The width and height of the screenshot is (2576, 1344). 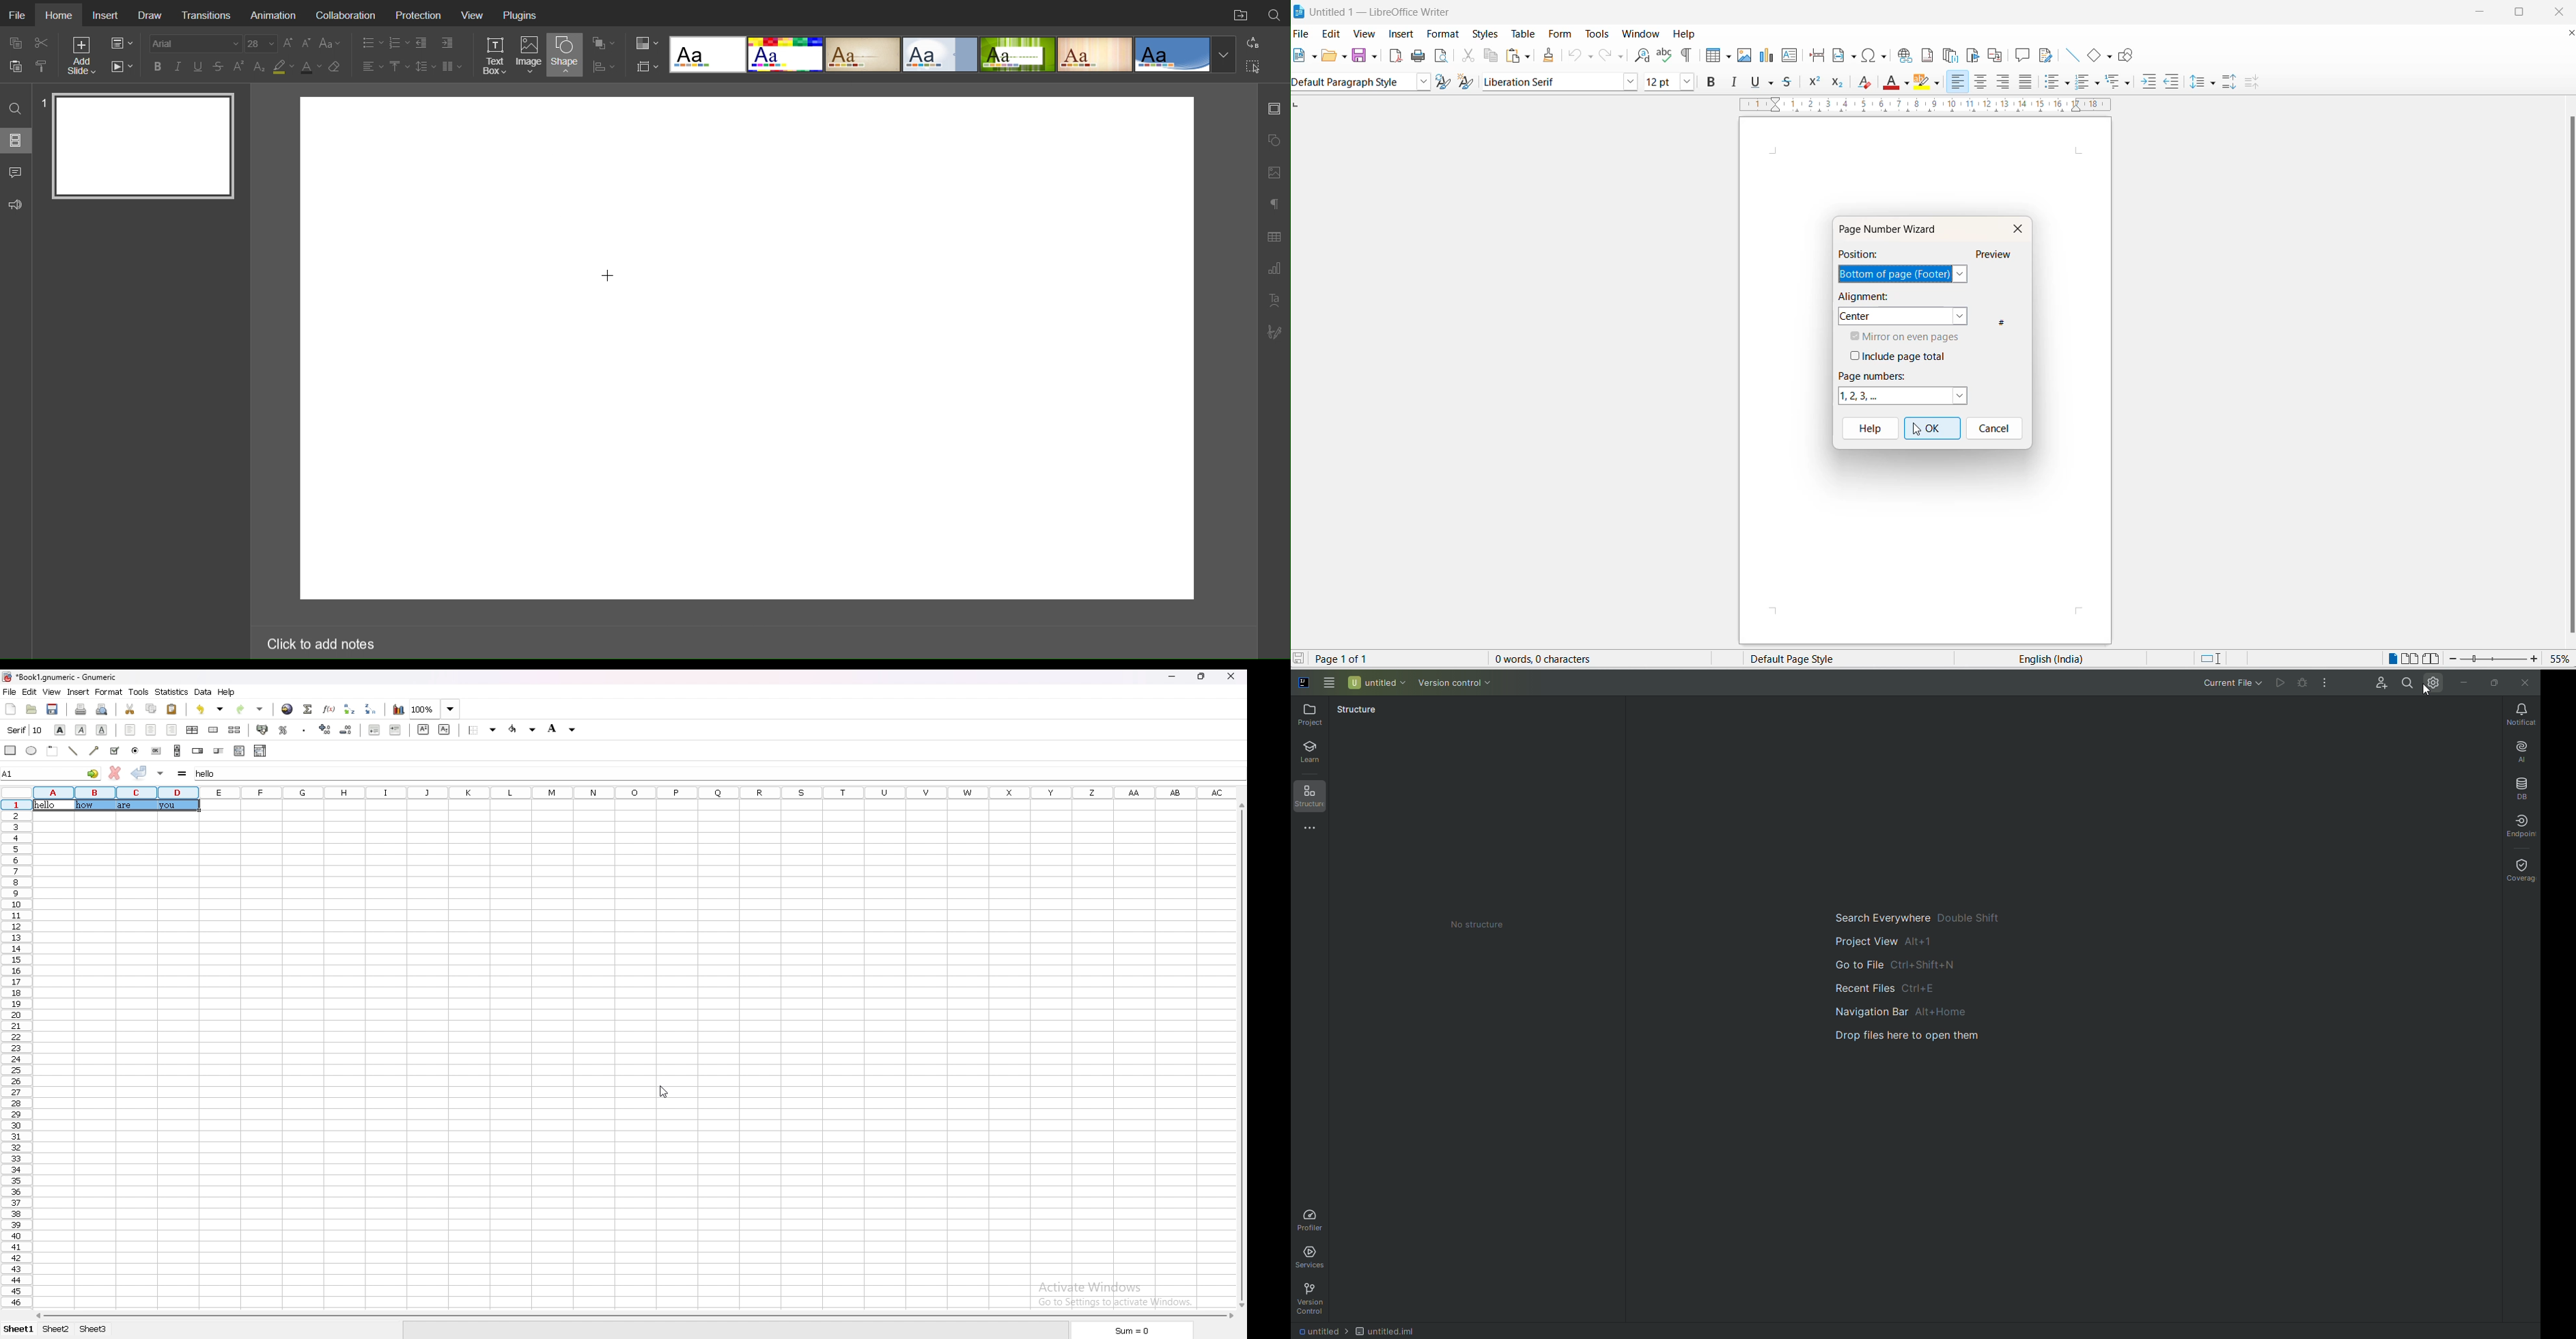 What do you see at coordinates (1642, 56) in the screenshot?
I see `find and replace` at bounding box center [1642, 56].